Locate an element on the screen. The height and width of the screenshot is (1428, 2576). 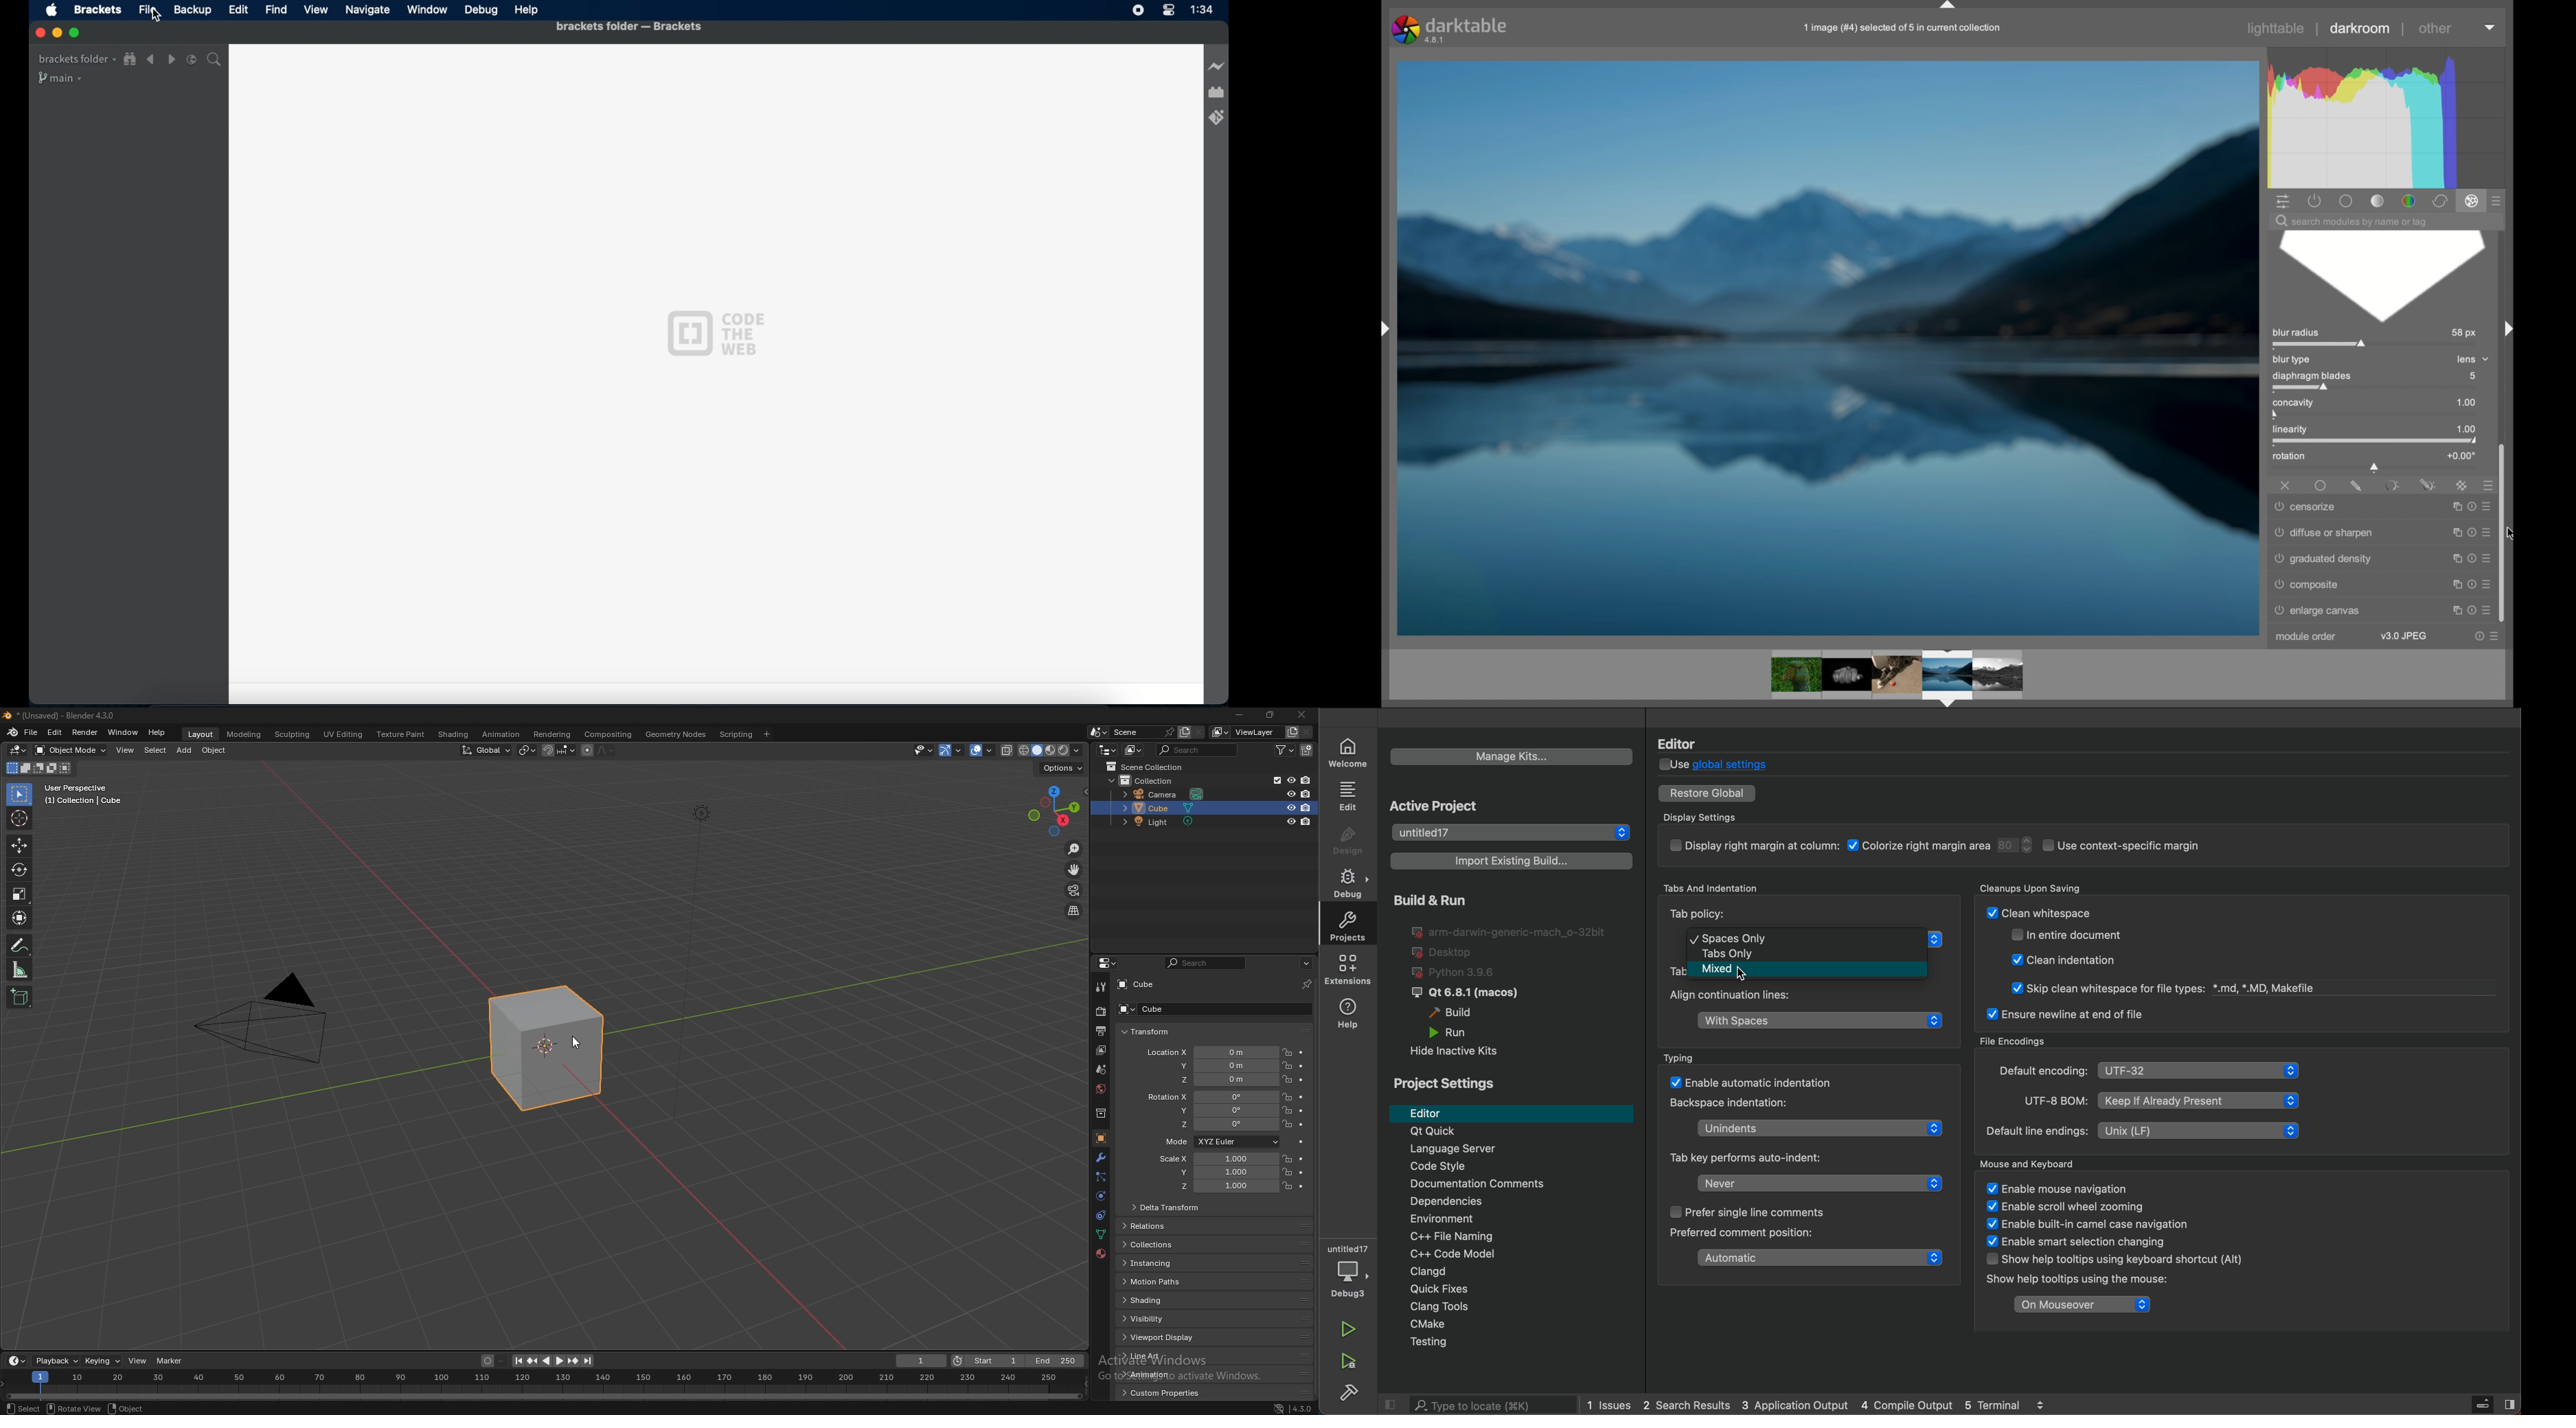
search module by name or tag is located at coordinates (2351, 221).